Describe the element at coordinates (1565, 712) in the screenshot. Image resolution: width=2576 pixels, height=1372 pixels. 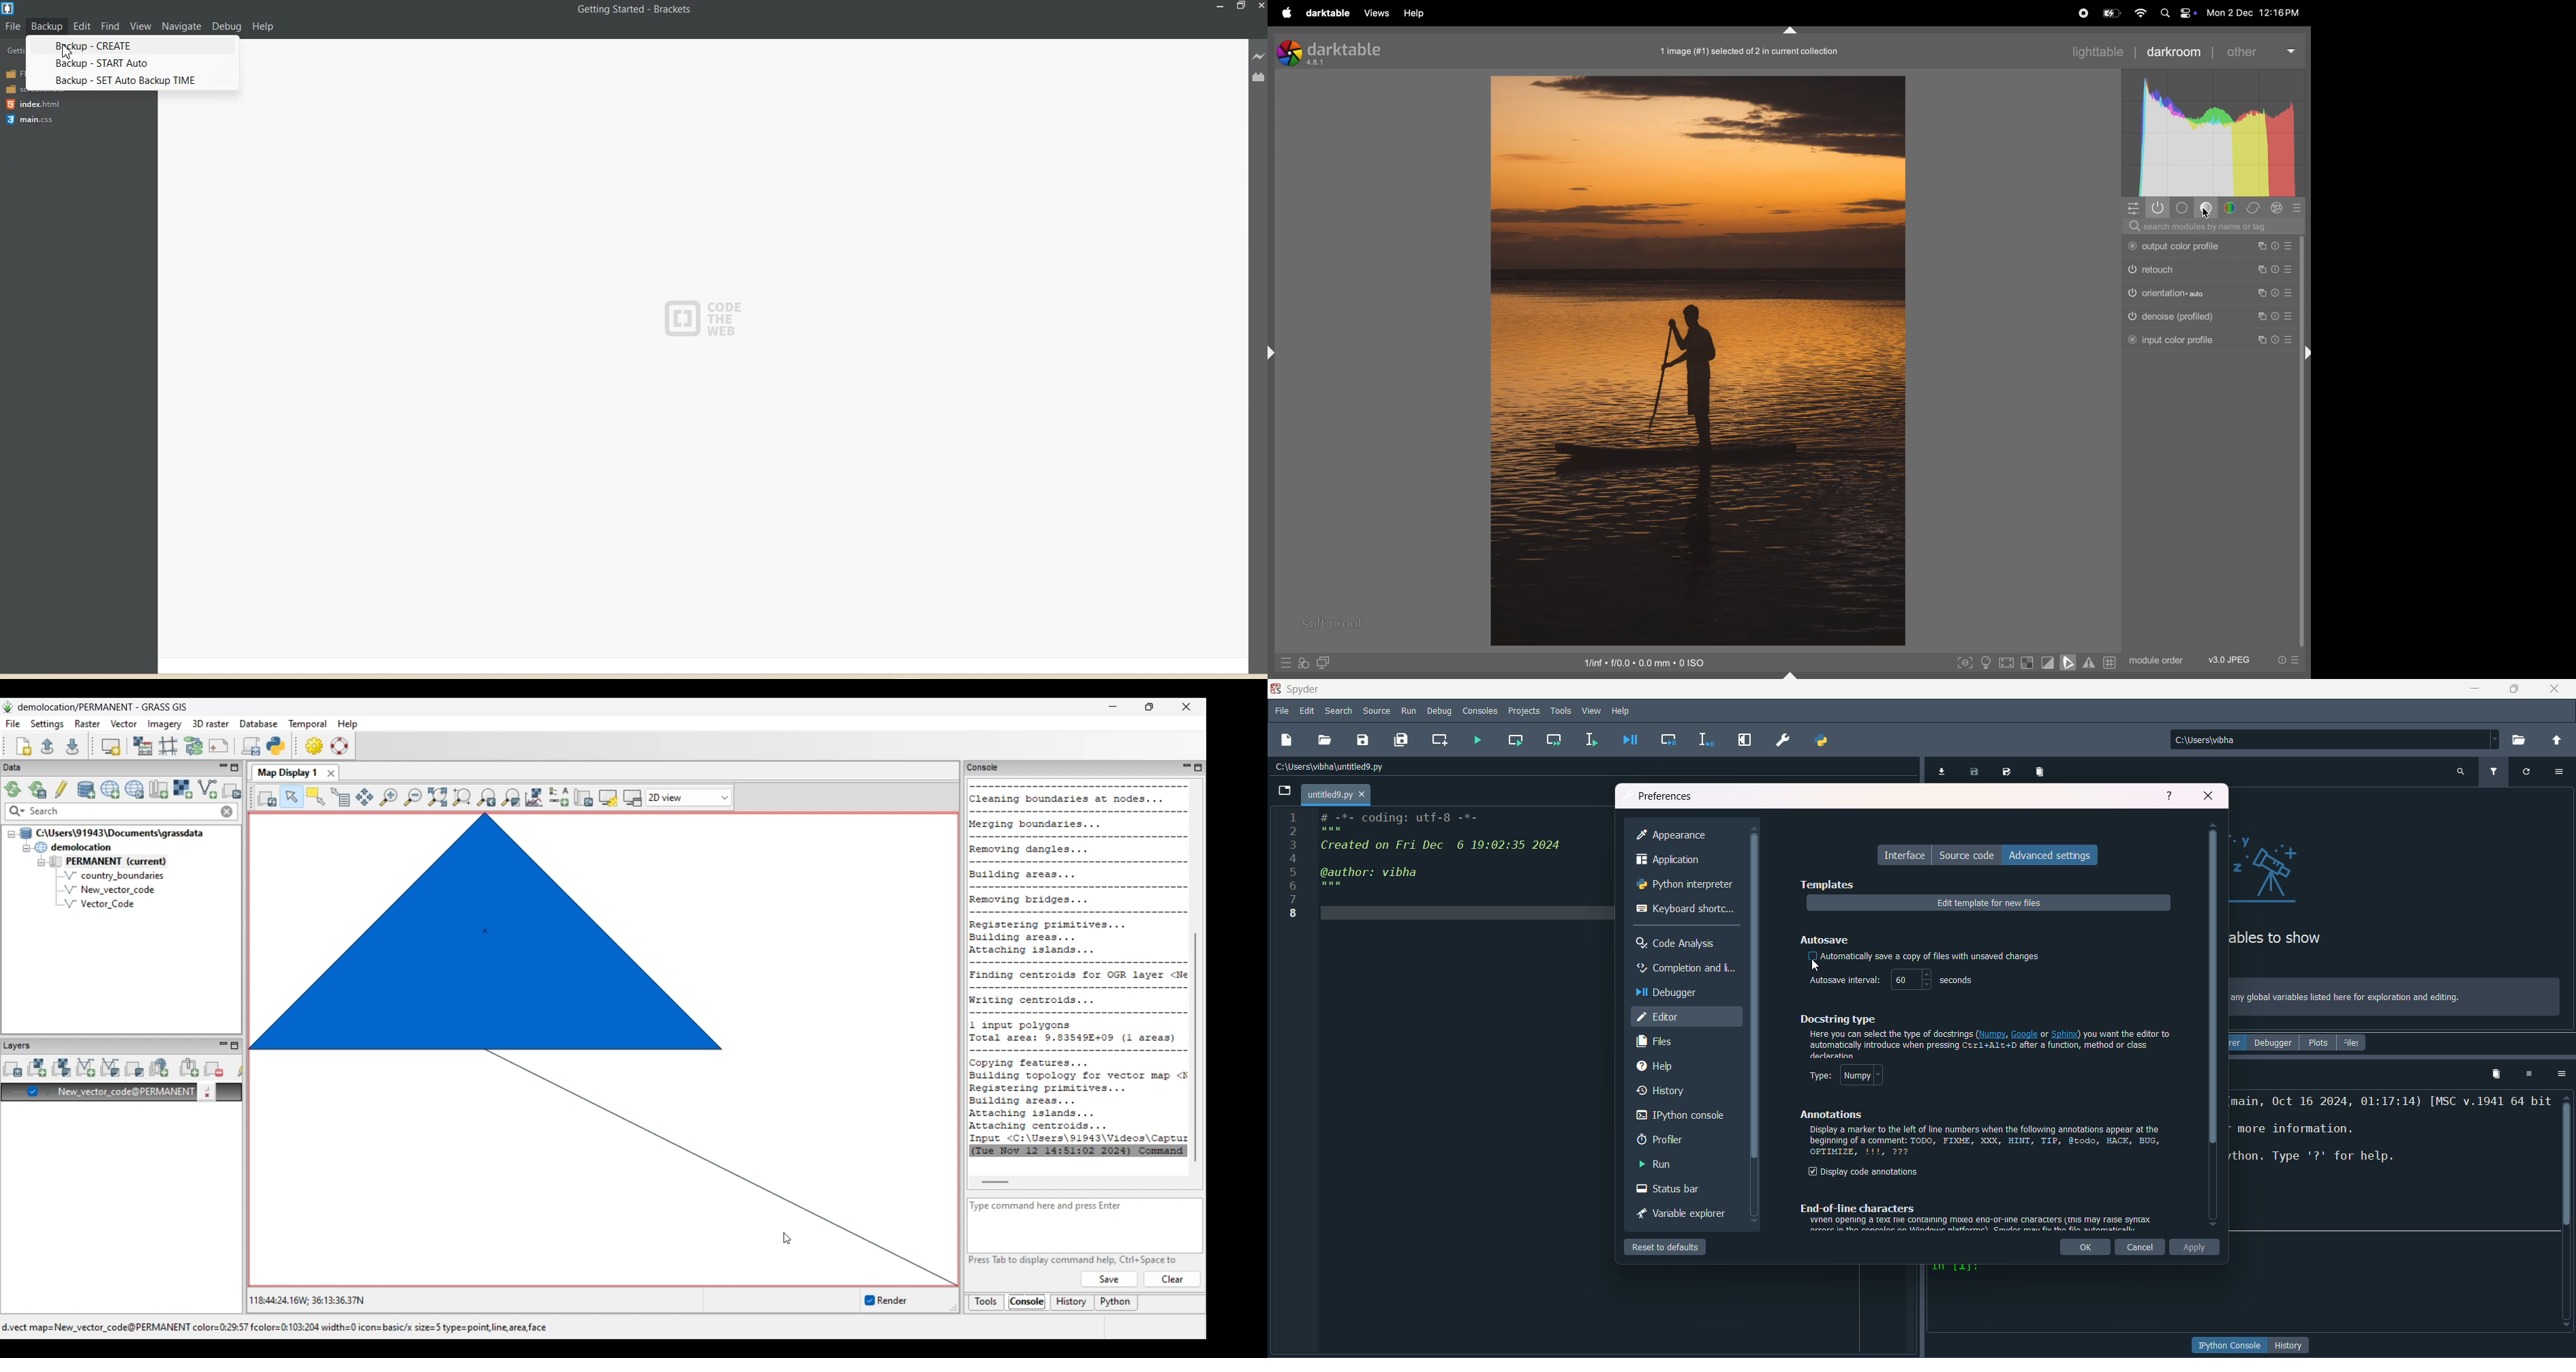
I see `tools` at that location.